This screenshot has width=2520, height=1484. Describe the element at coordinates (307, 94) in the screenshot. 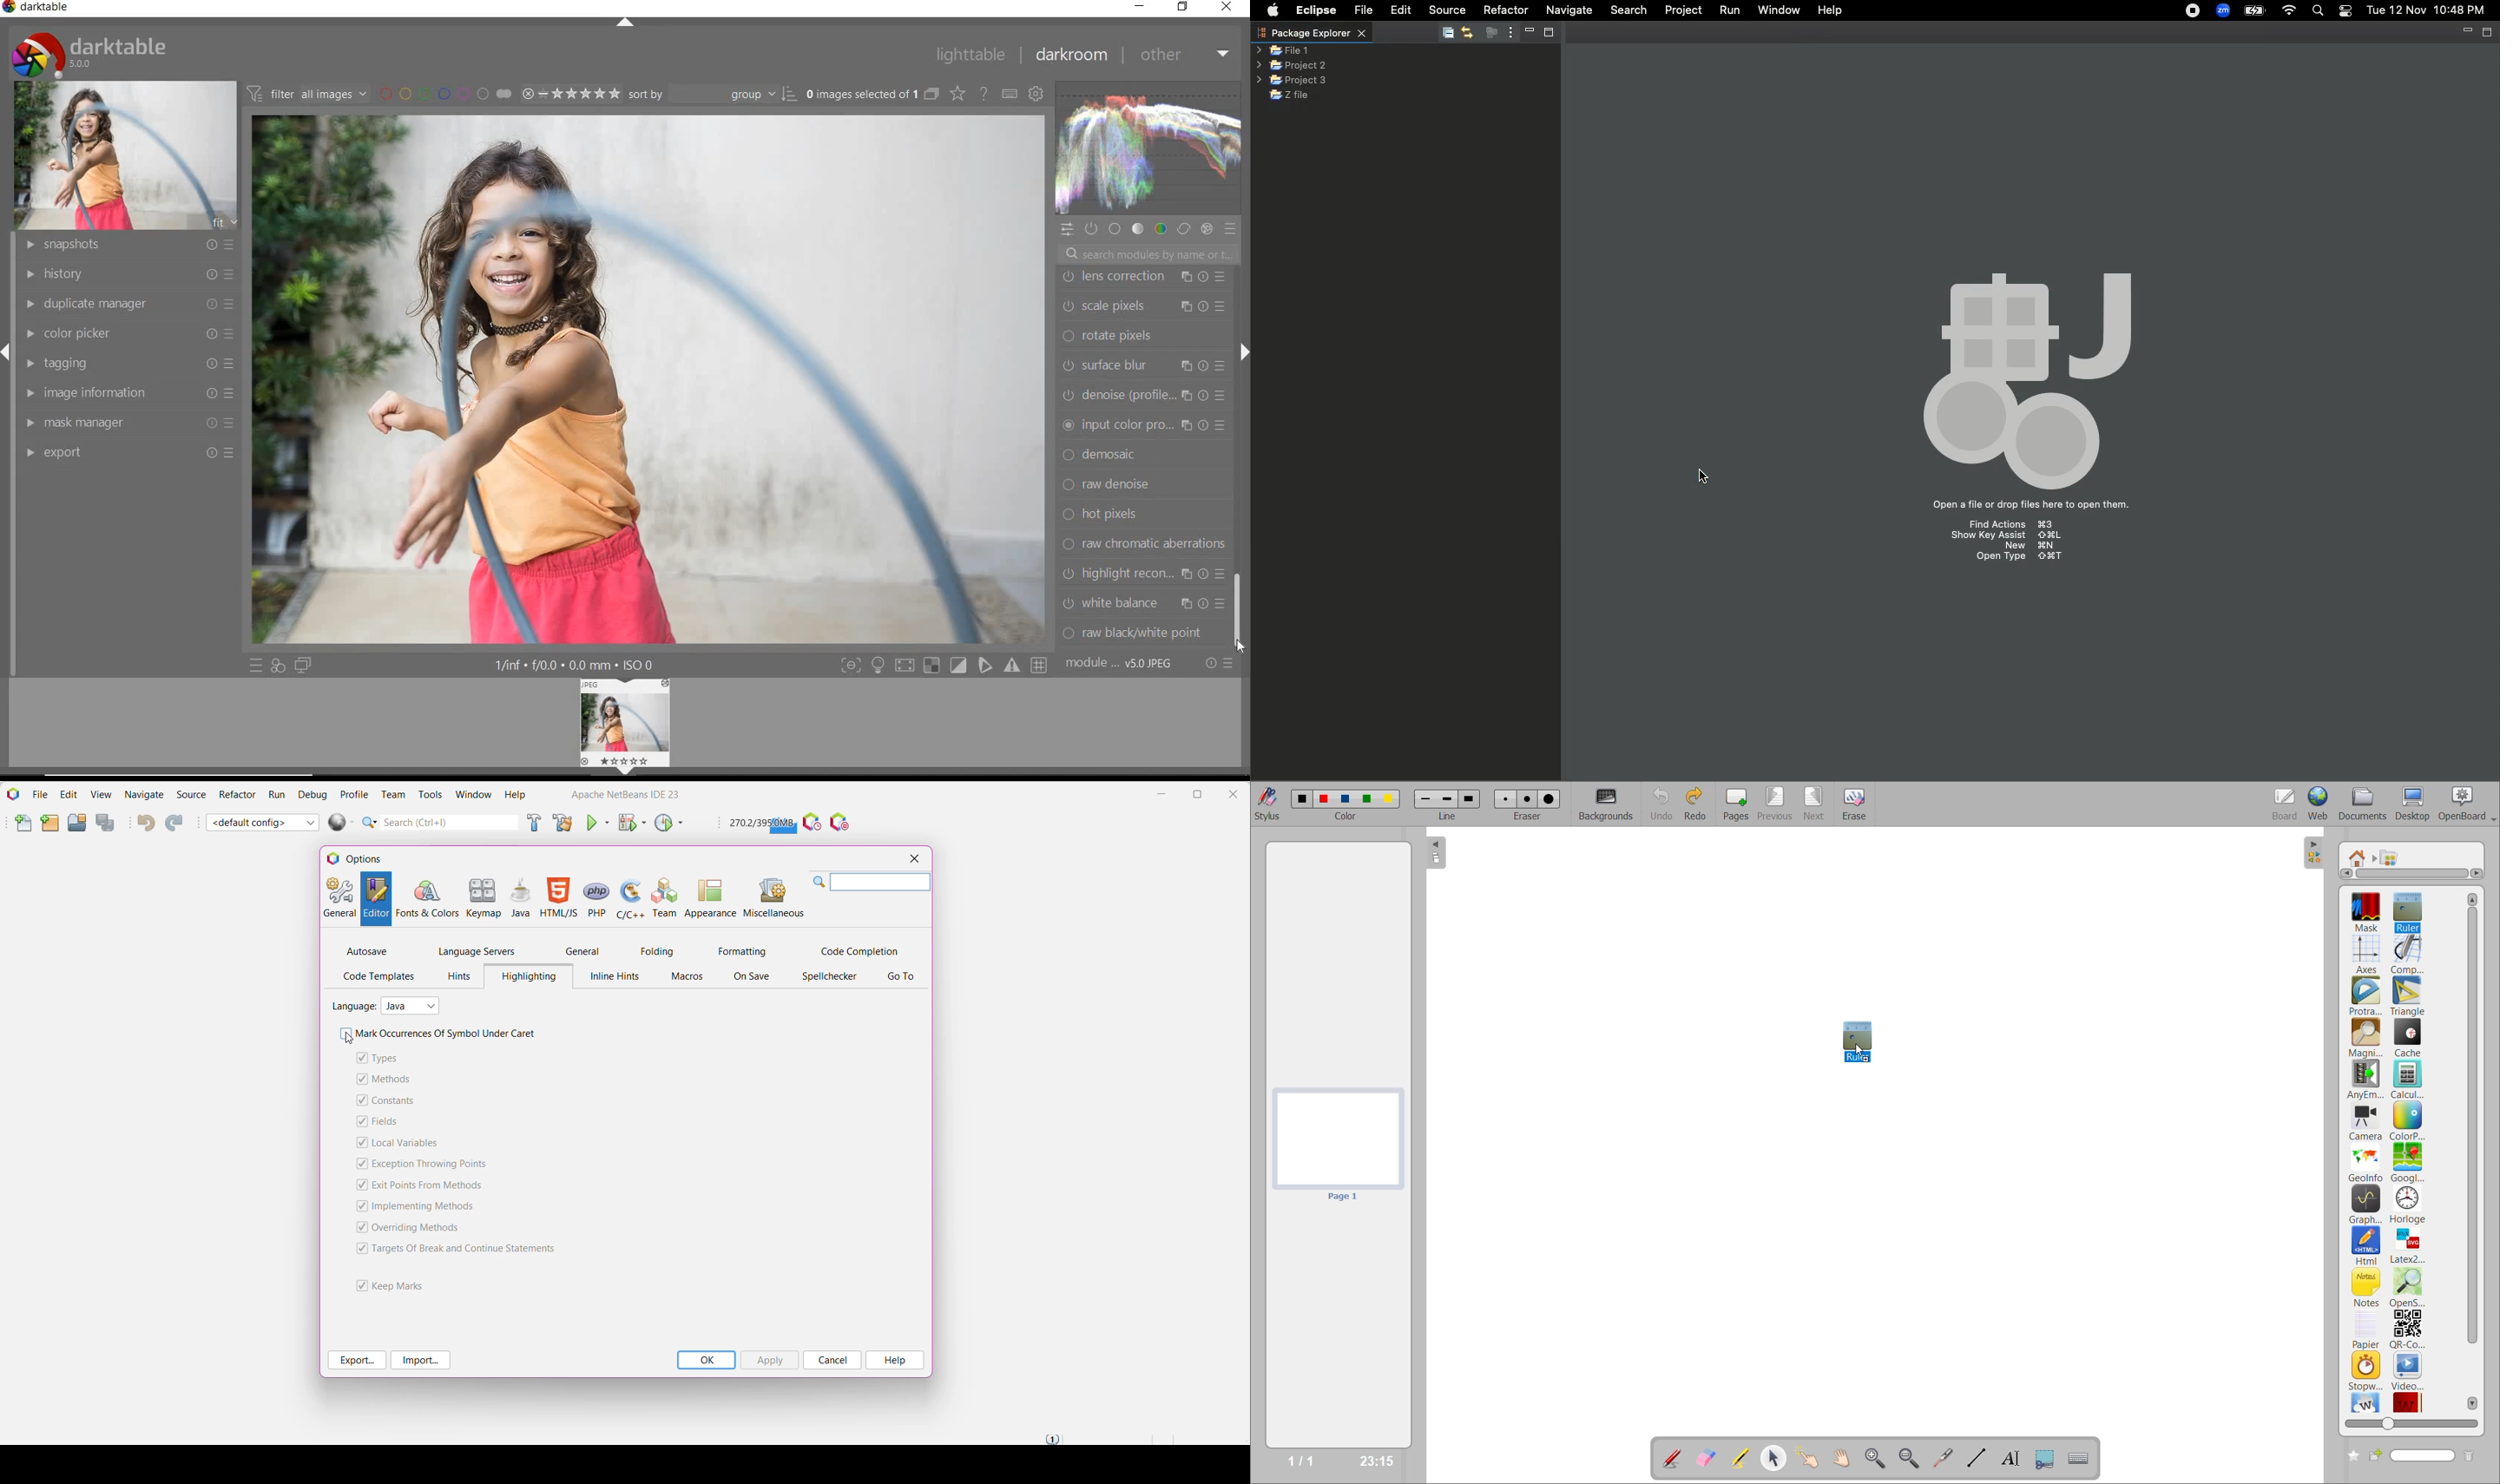

I see `filter images` at that location.